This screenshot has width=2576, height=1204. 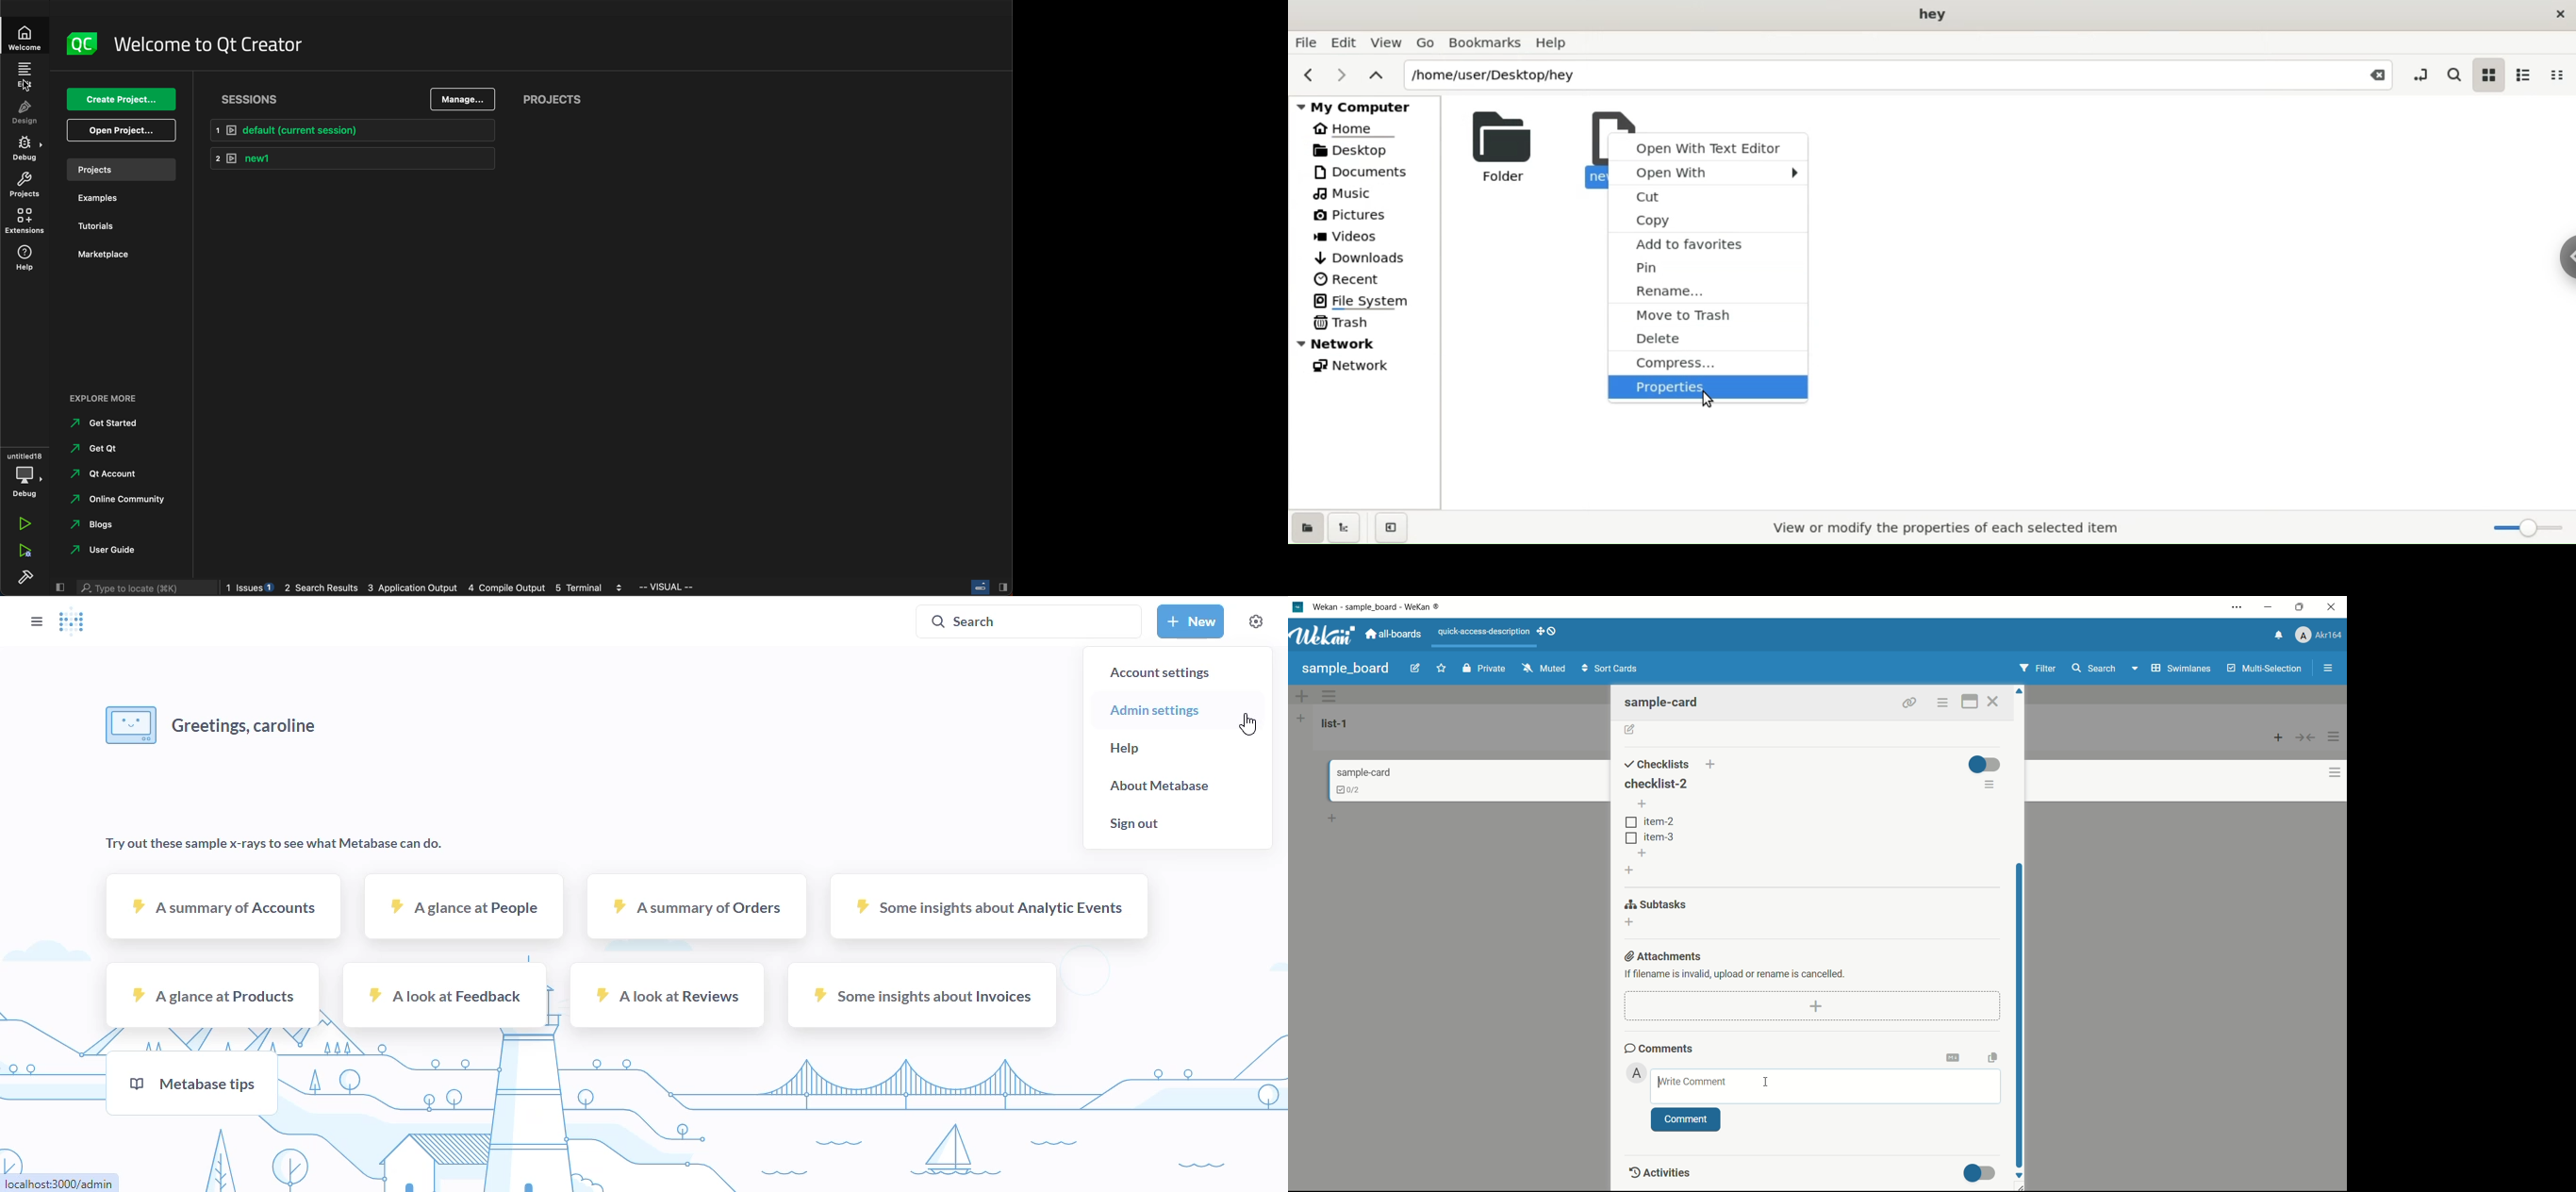 What do you see at coordinates (27, 149) in the screenshot?
I see `debug` at bounding box center [27, 149].